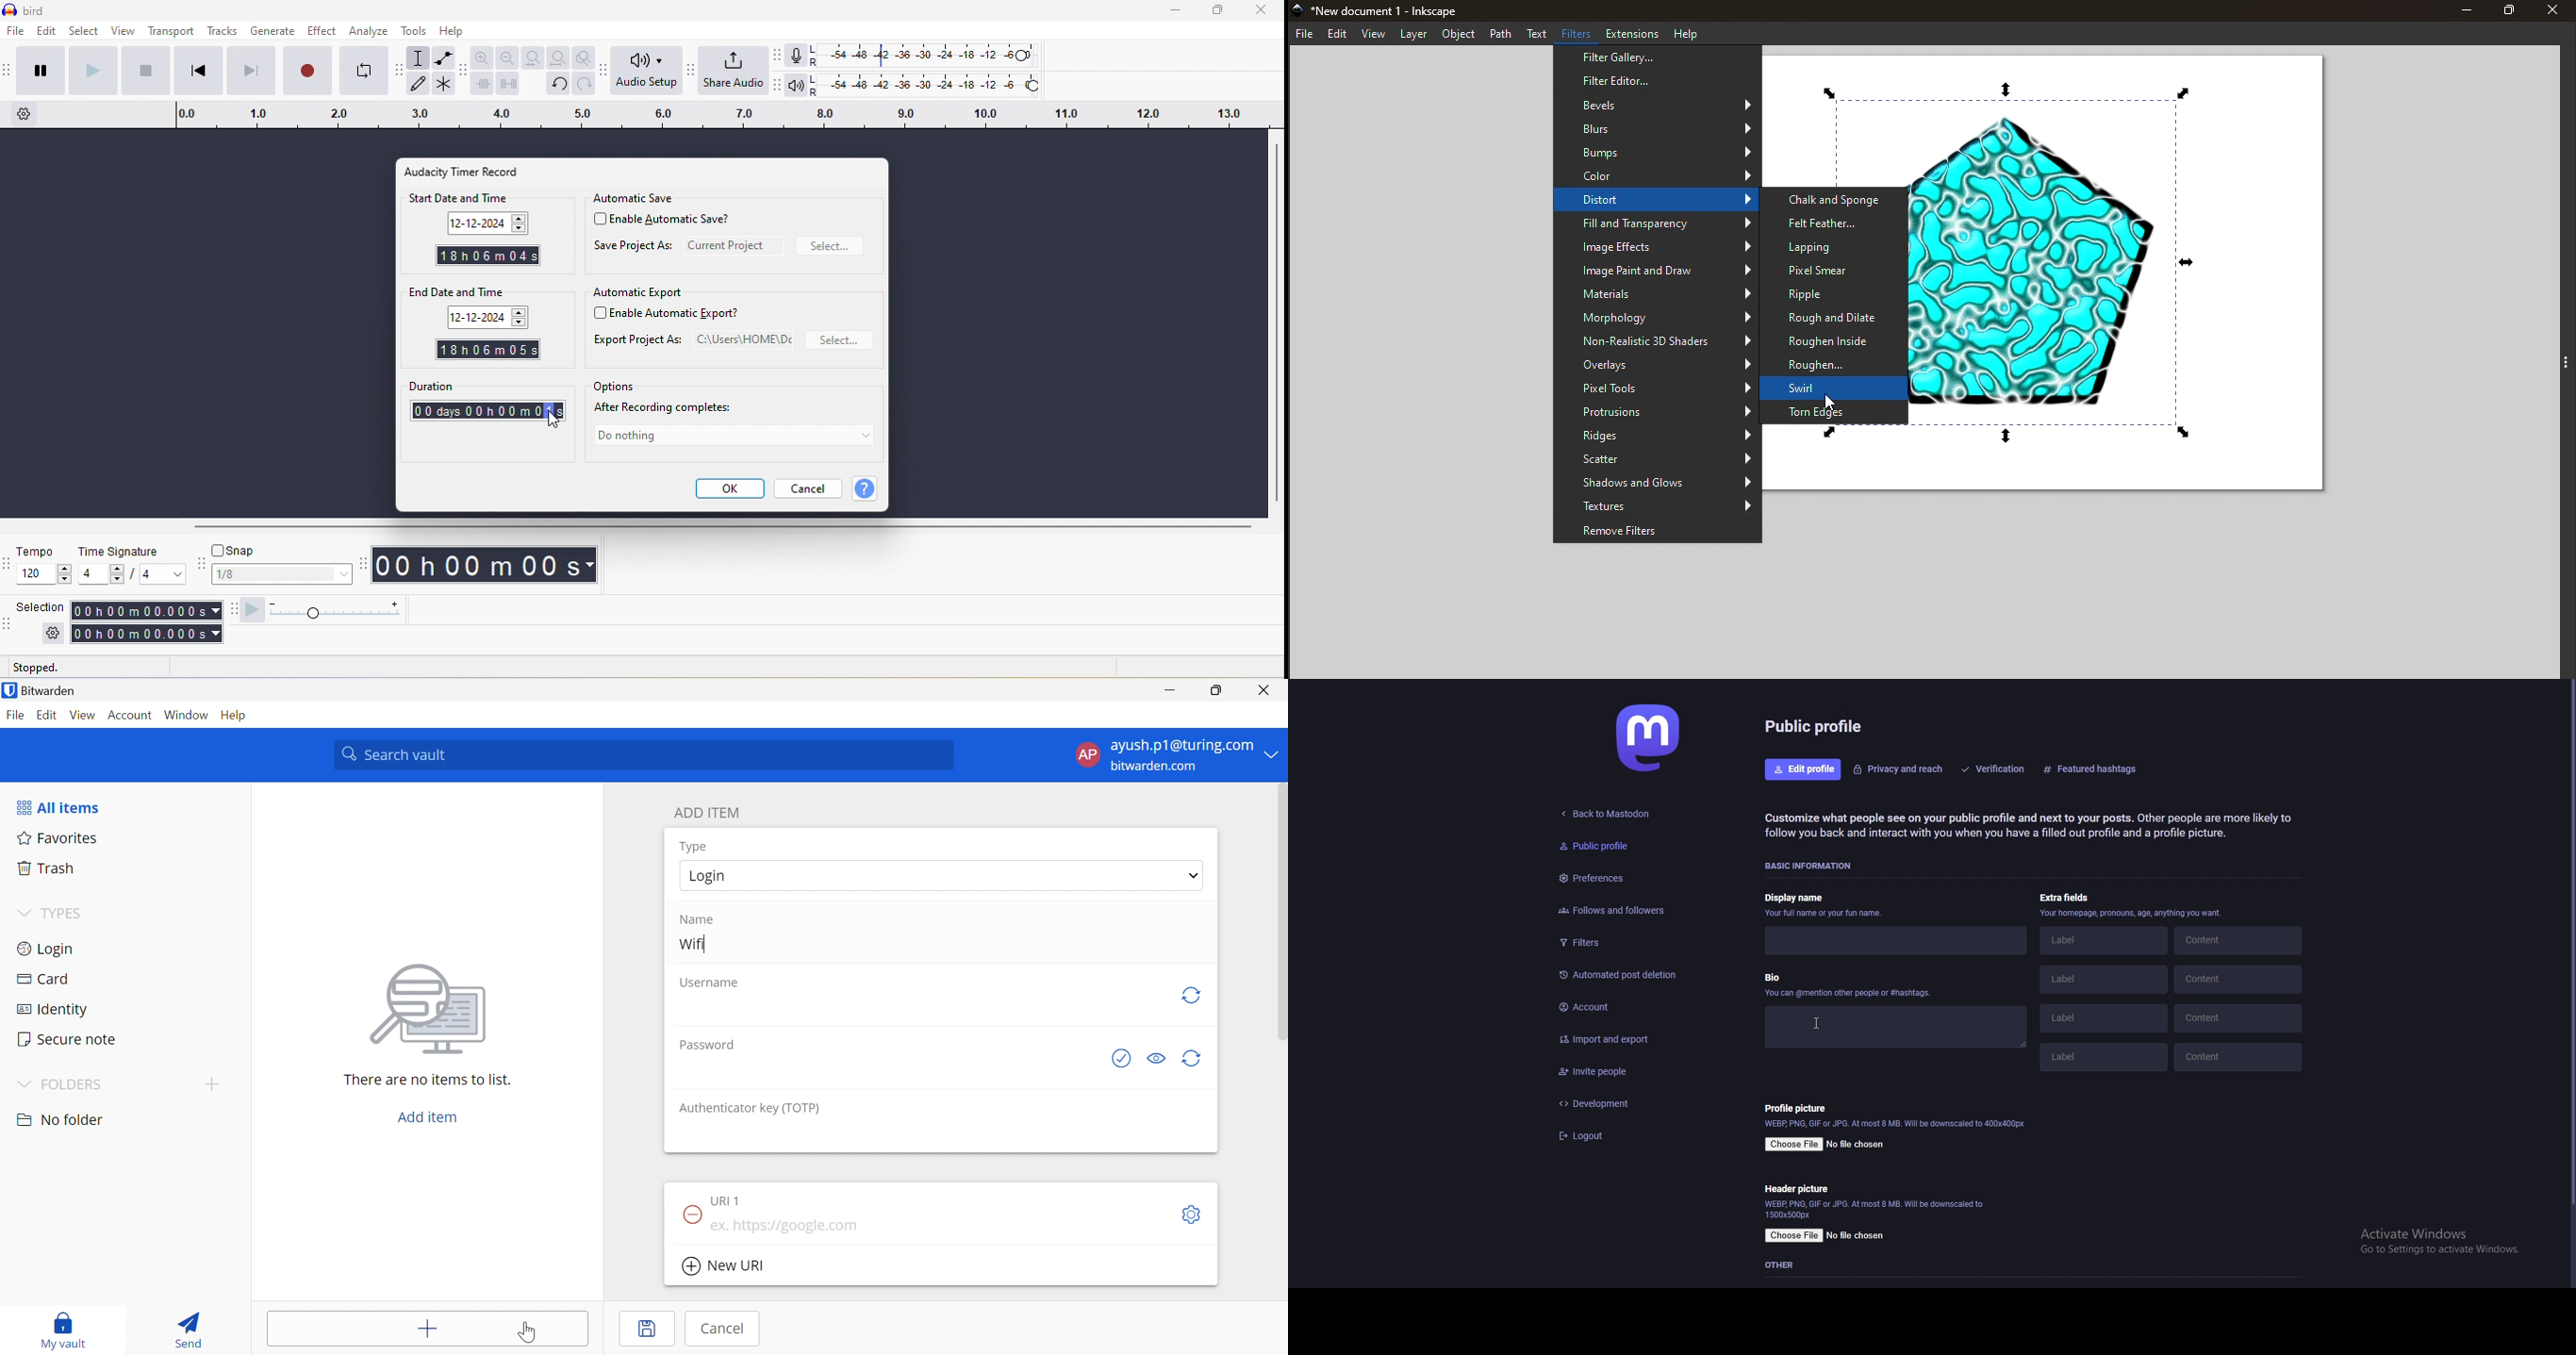 The height and width of the screenshot is (1372, 2576). What do you see at coordinates (23, 914) in the screenshot?
I see `Drop Down` at bounding box center [23, 914].